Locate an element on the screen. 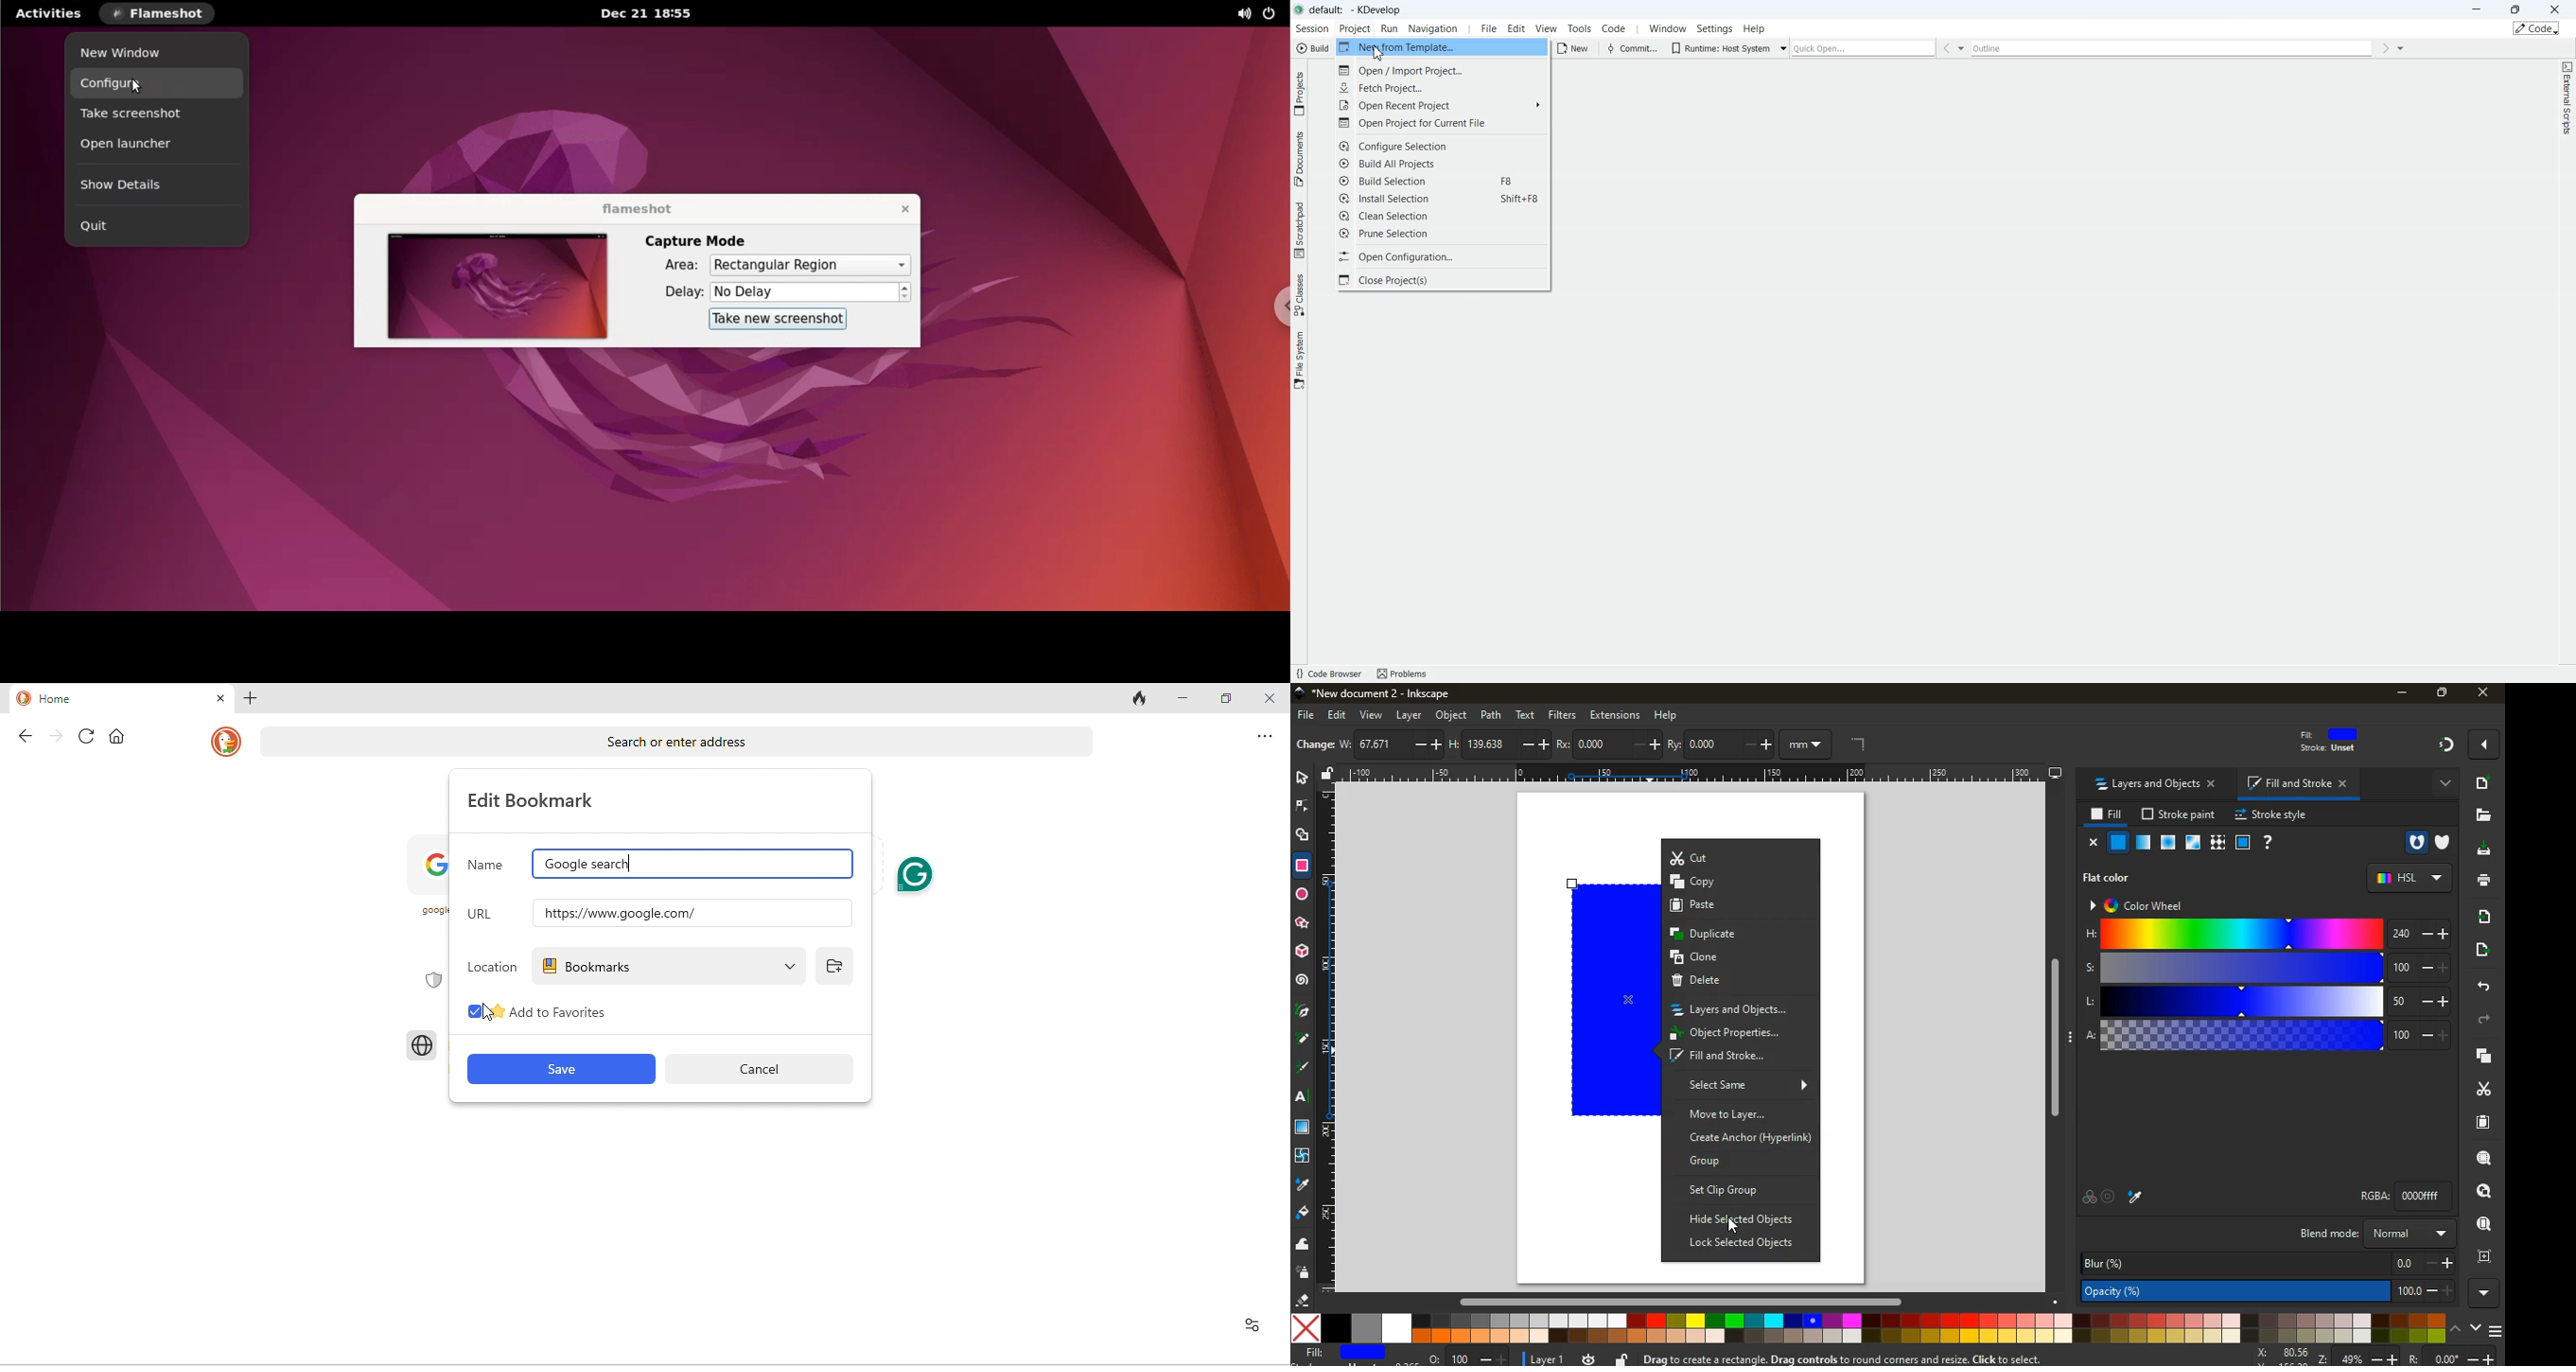  add new tab is located at coordinates (254, 699).